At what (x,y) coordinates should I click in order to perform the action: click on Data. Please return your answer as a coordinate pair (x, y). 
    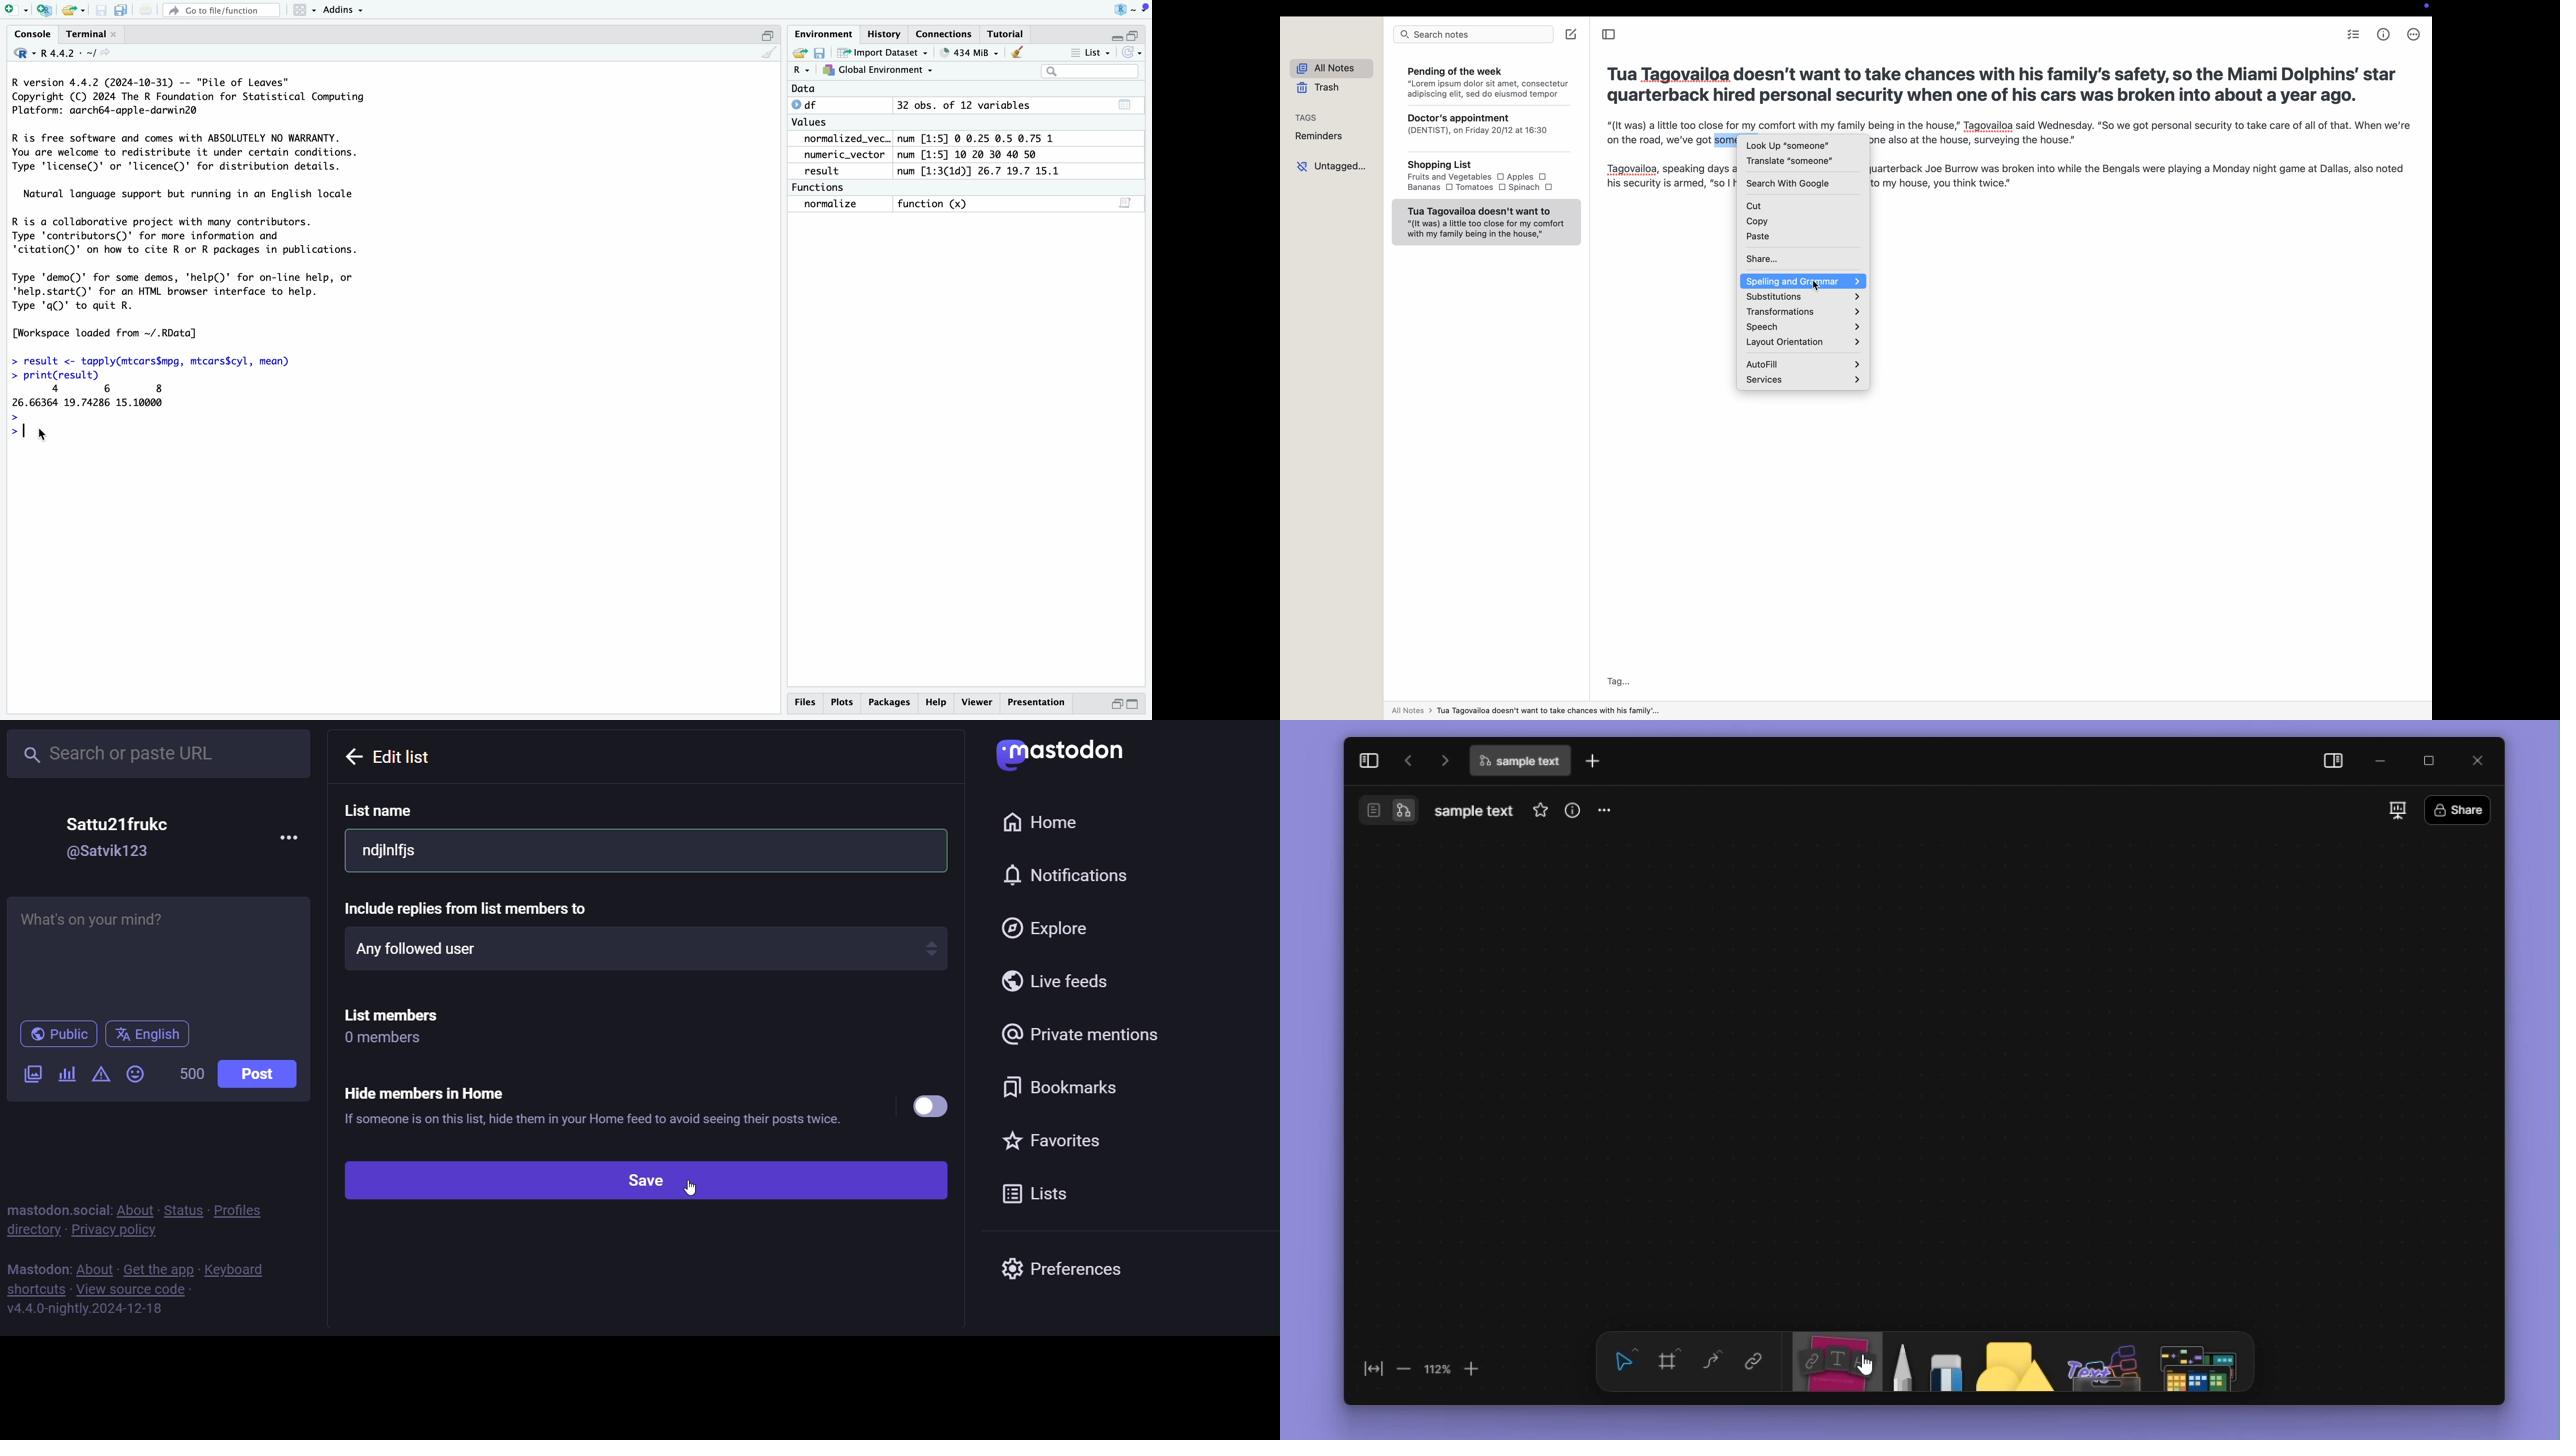
    Looking at the image, I should click on (806, 90).